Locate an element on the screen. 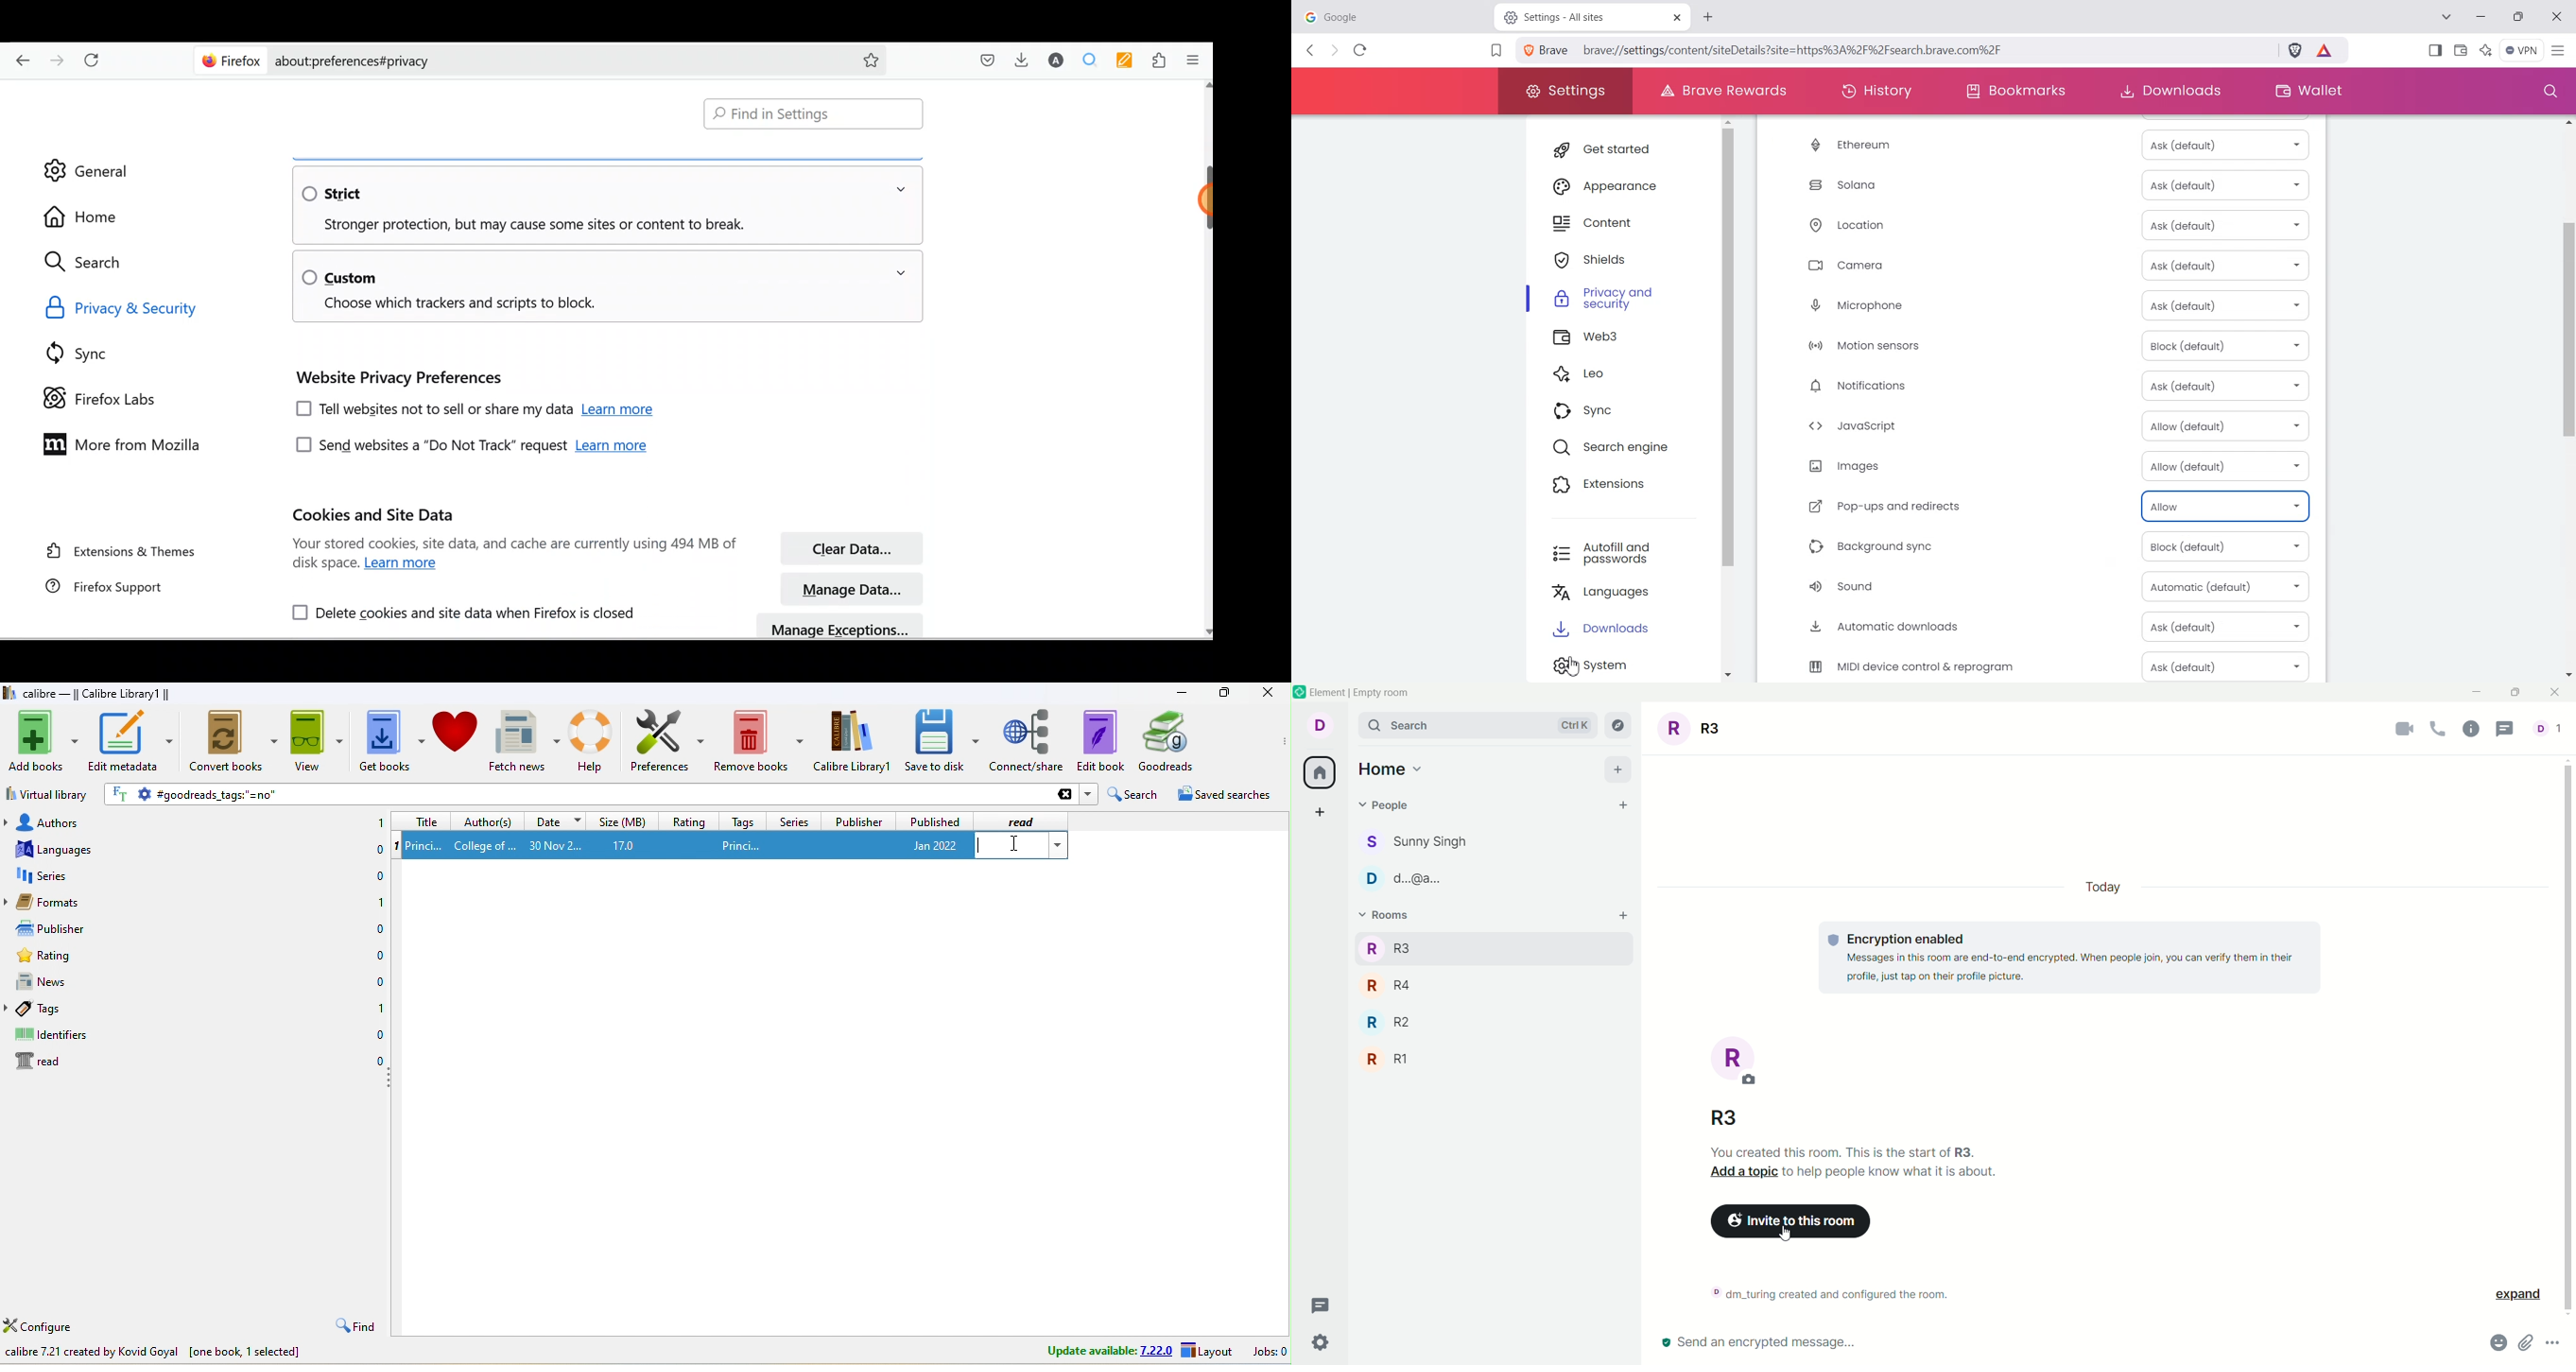 Image resolution: width=2576 pixels, height=1372 pixels. help is located at coordinates (593, 742).